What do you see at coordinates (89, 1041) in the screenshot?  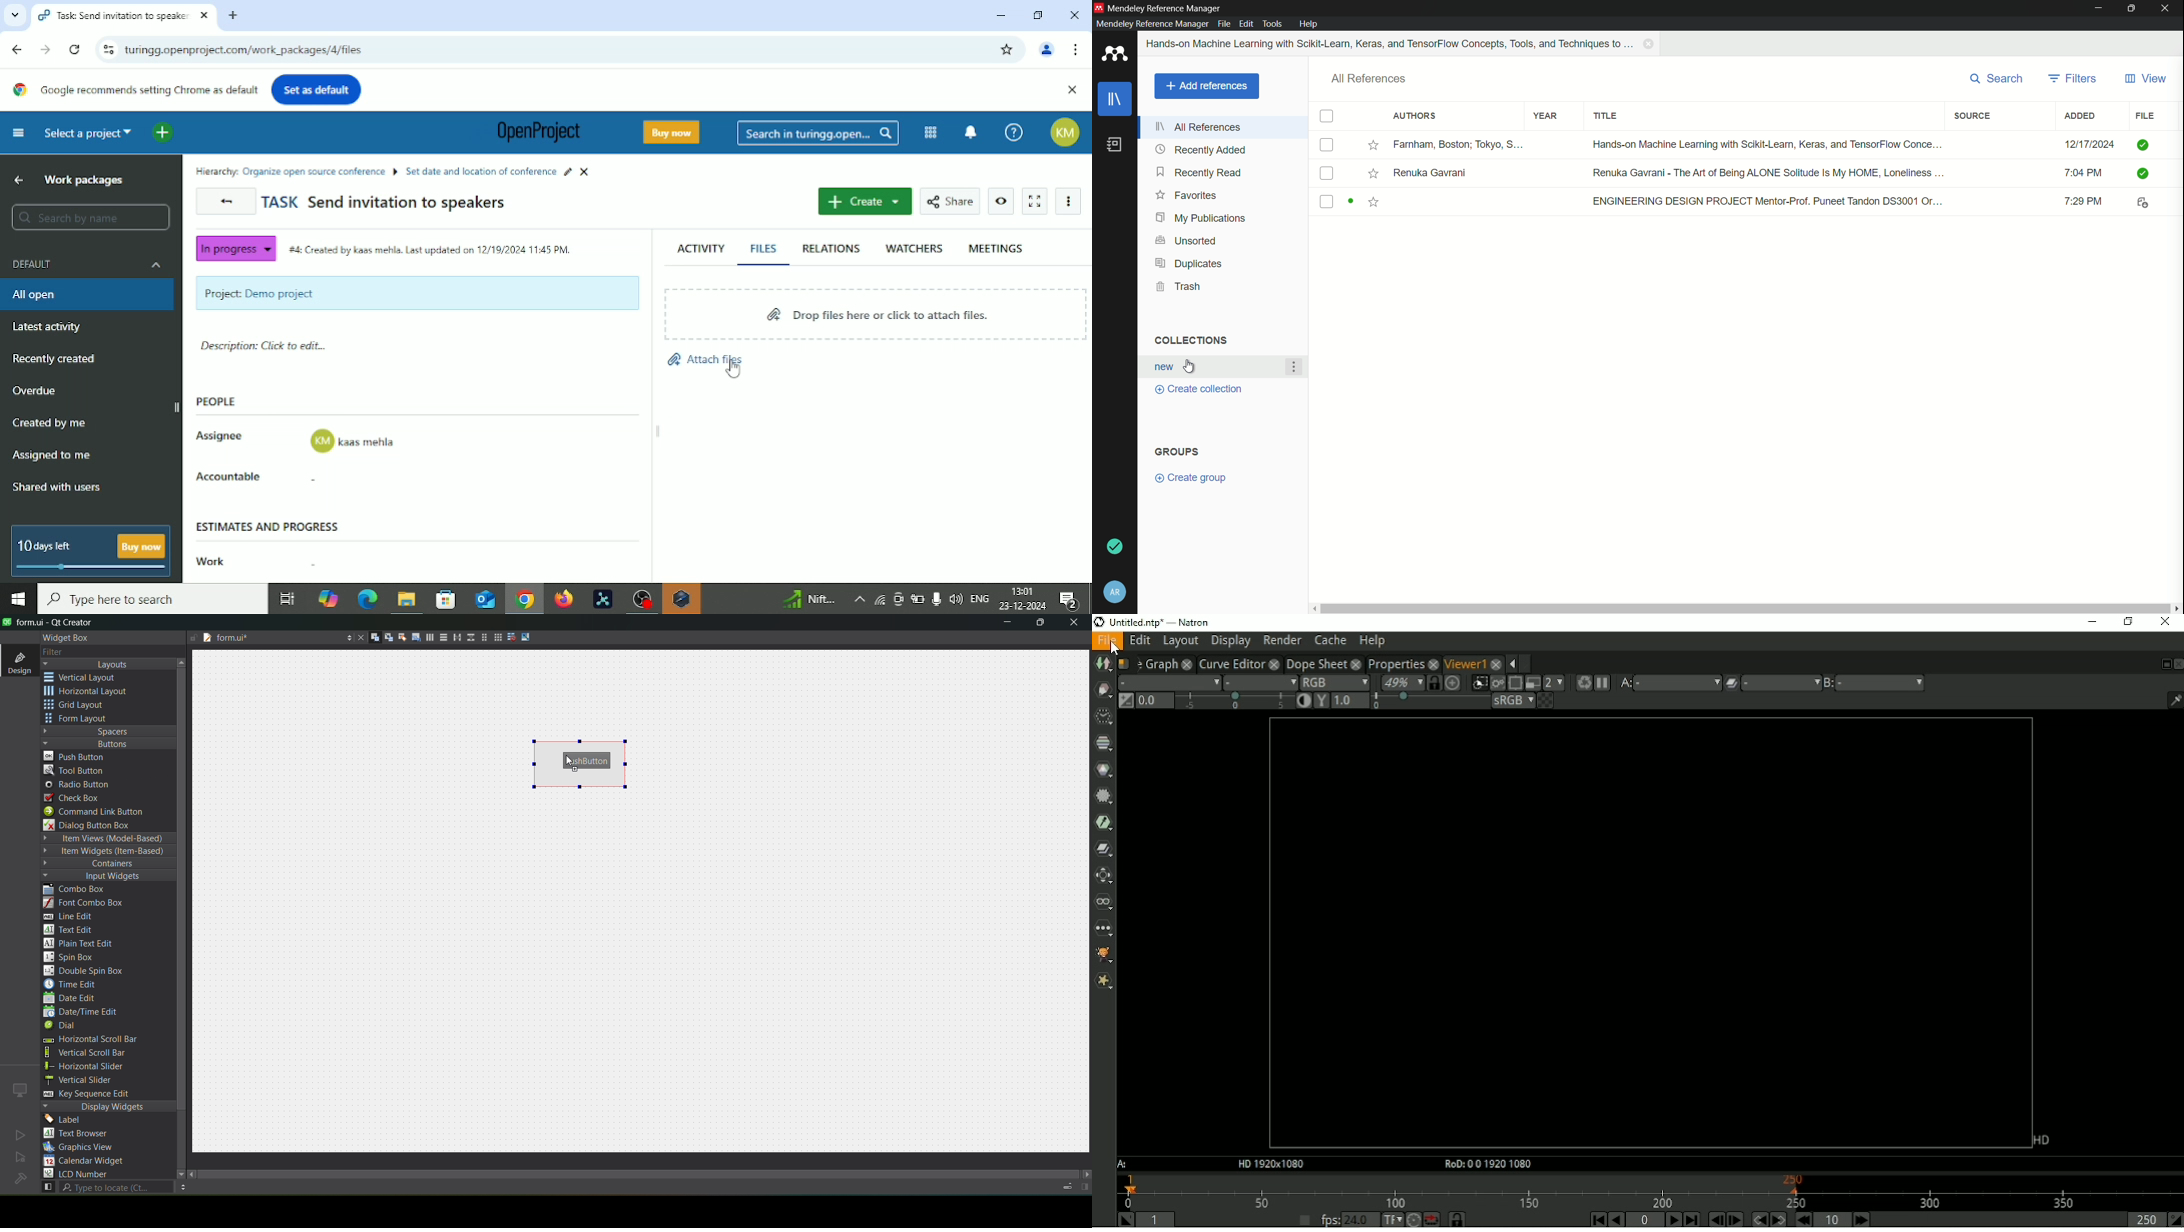 I see `horizontal scroll bar` at bounding box center [89, 1041].